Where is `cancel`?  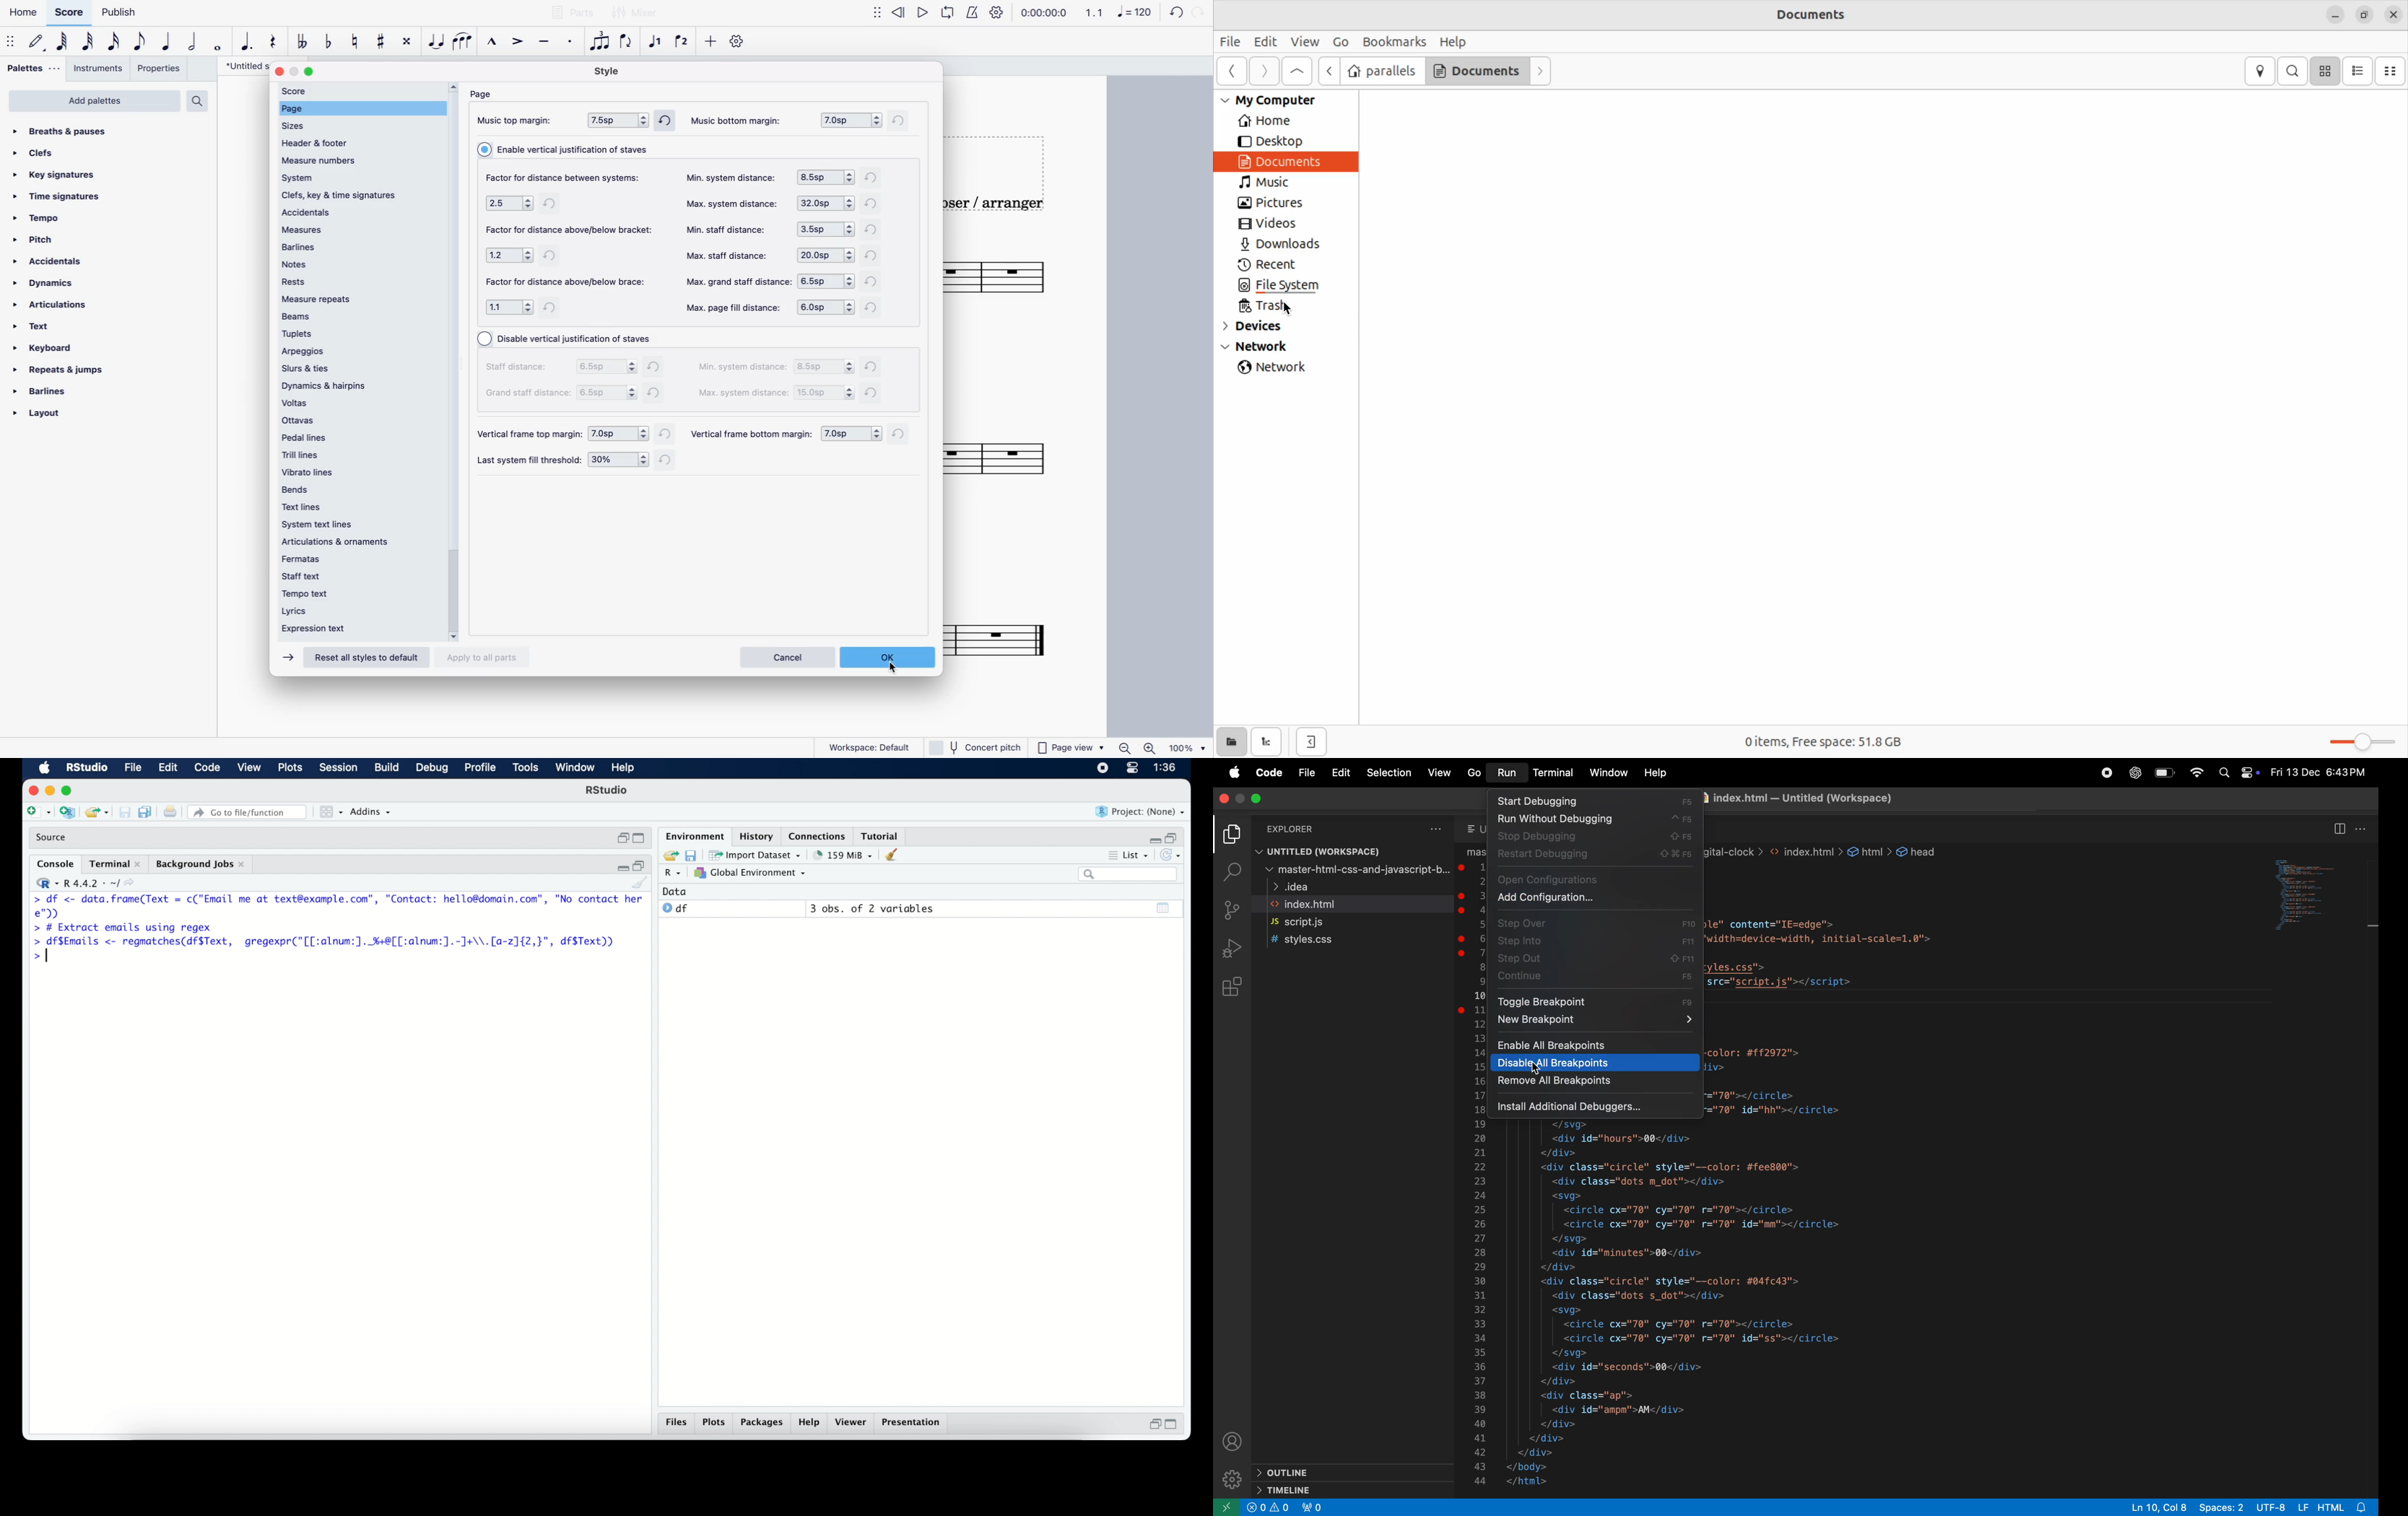 cancel is located at coordinates (786, 657).